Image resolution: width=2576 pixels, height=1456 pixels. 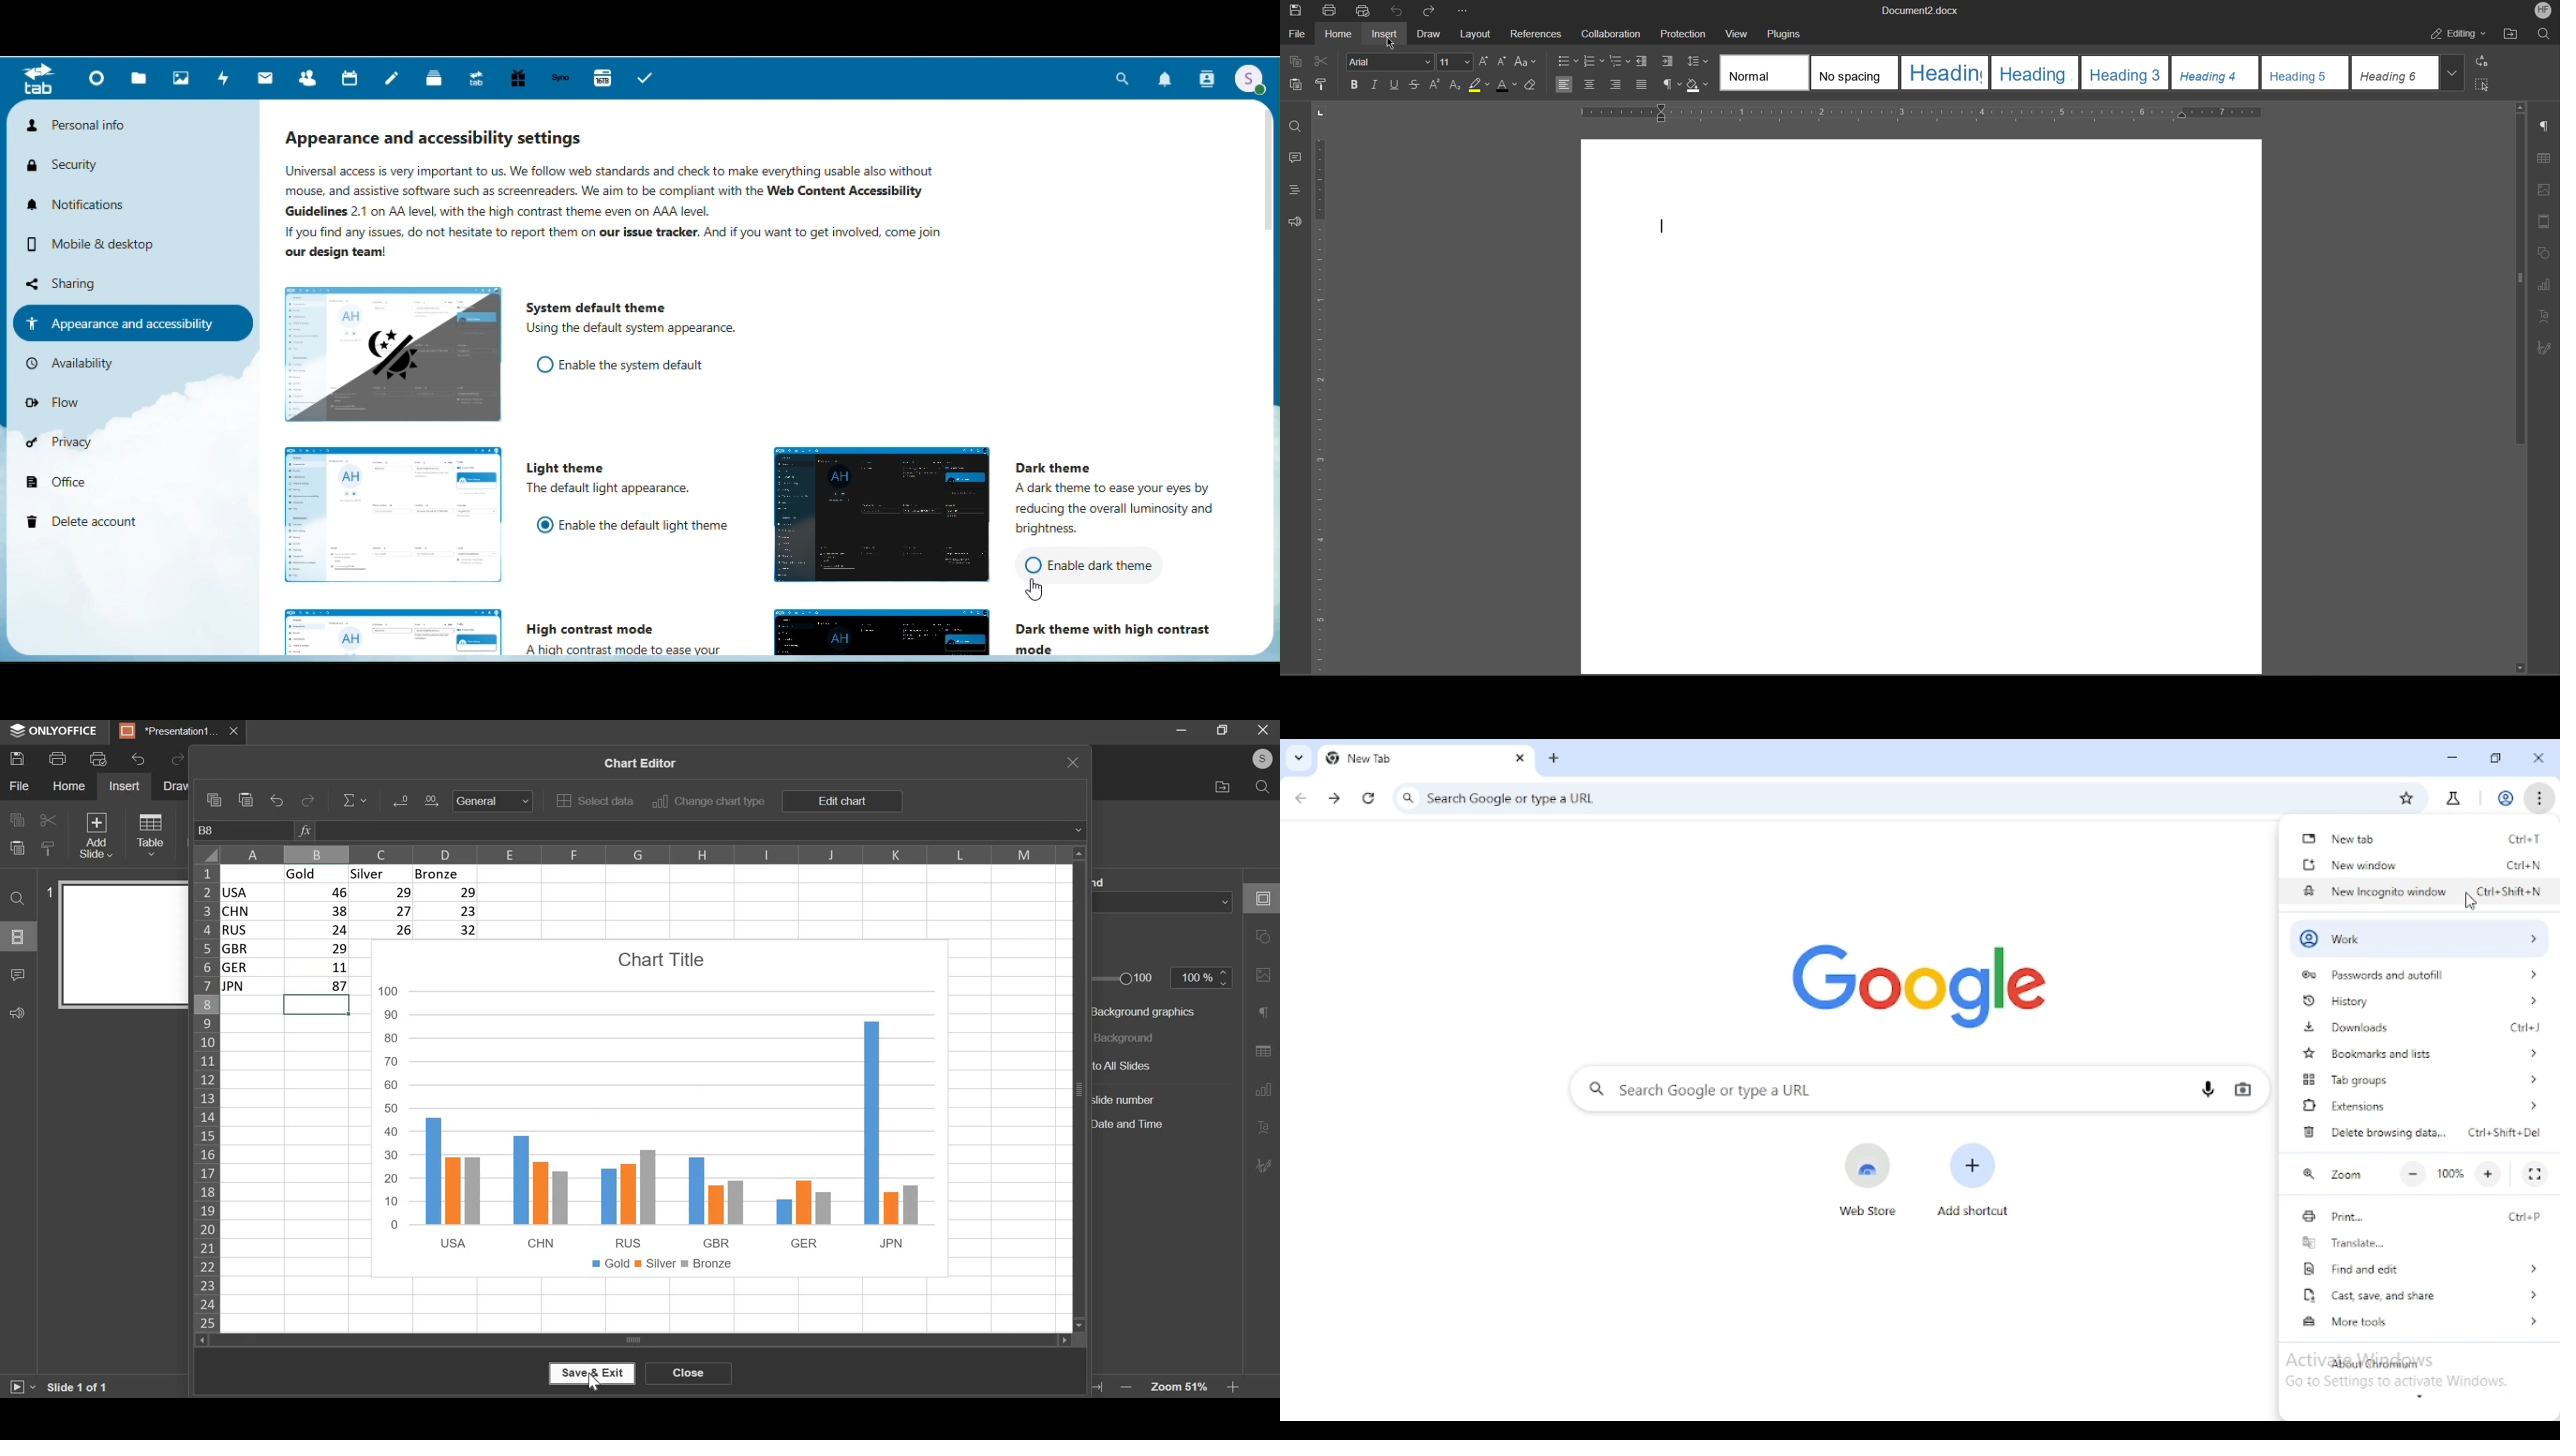 I want to click on , so click(x=400, y=803).